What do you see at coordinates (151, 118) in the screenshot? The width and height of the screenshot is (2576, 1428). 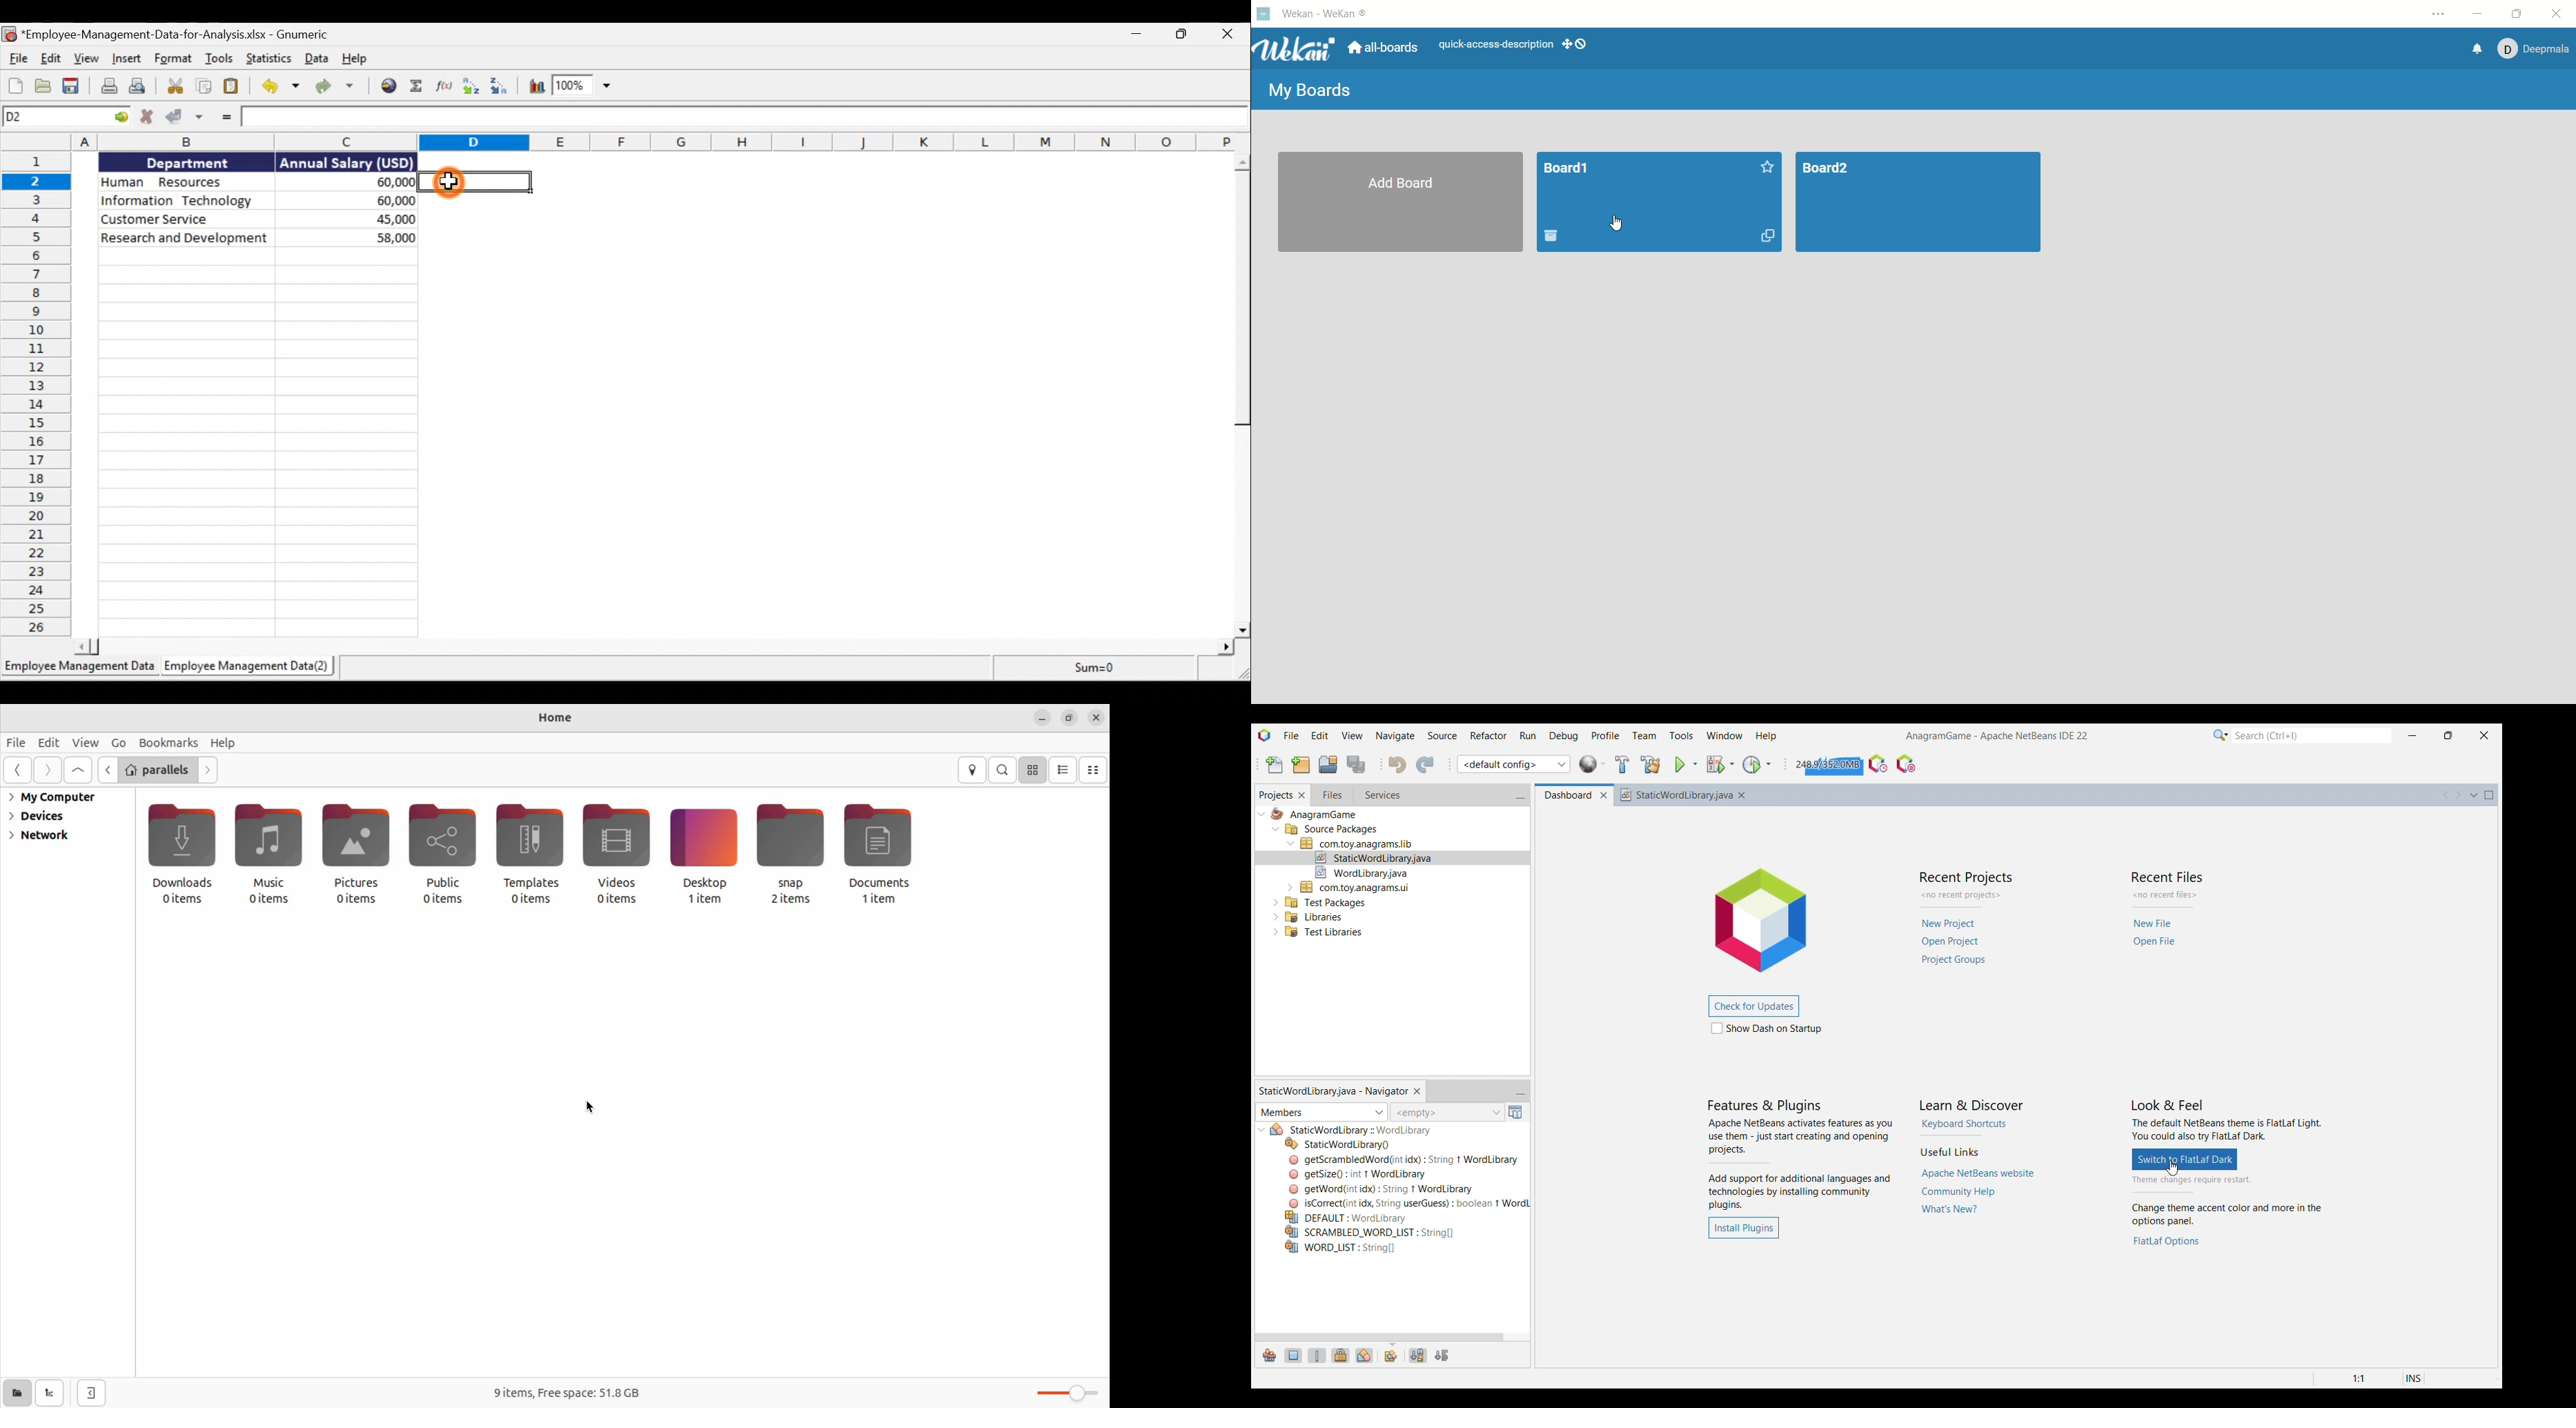 I see `Cancel change` at bounding box center [151, 118].